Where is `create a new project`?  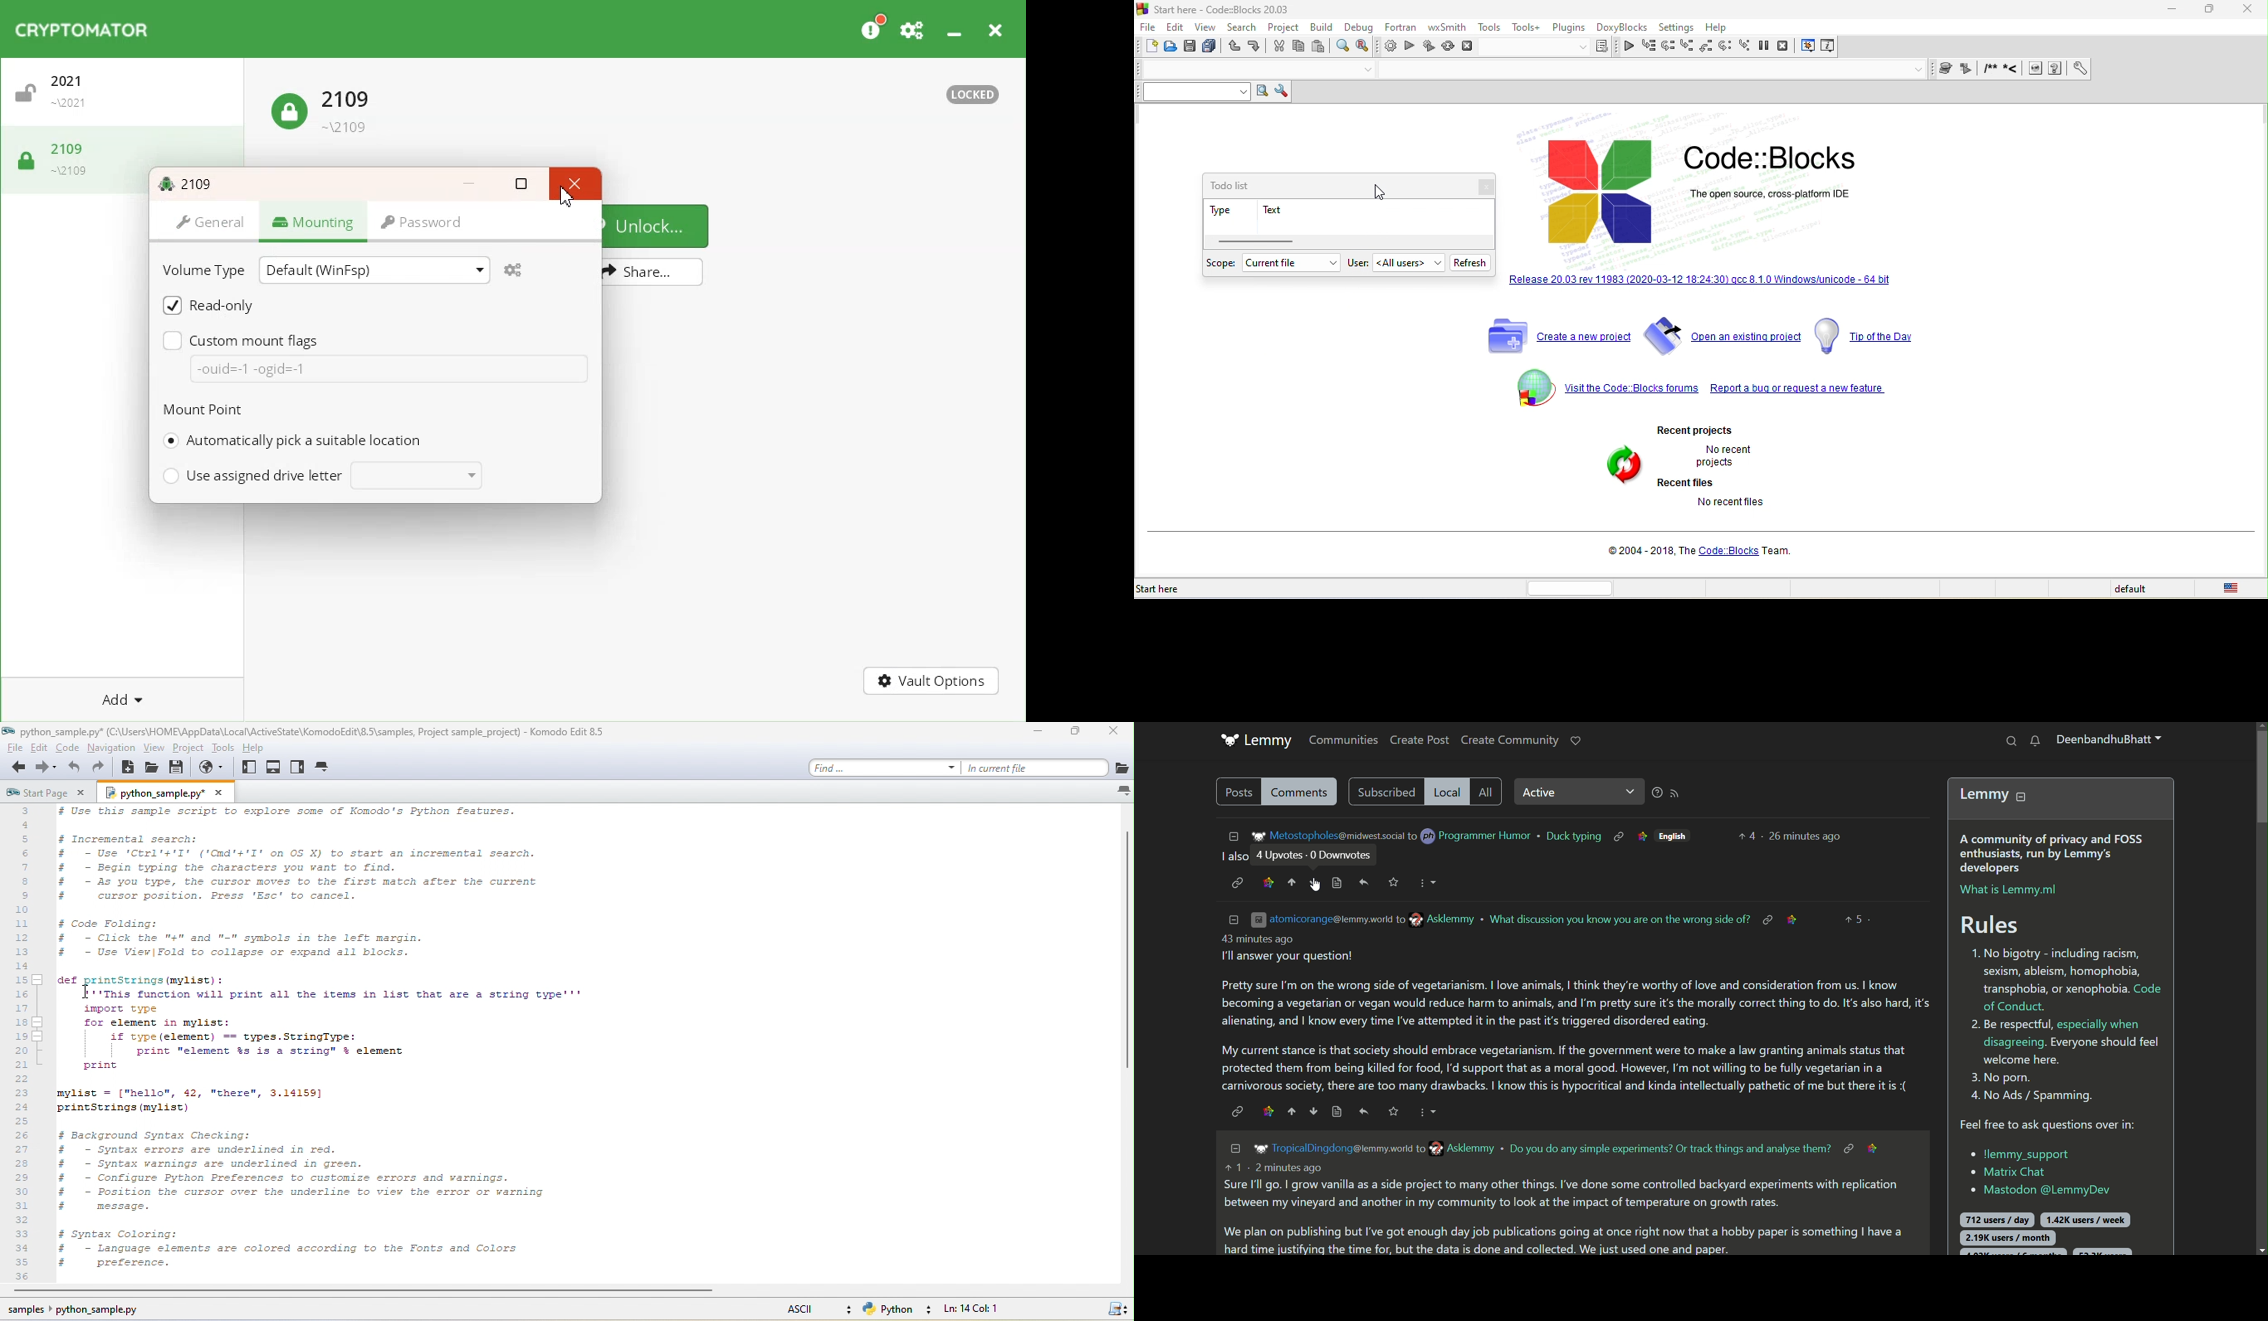
create a new project is located at coordinates (1554, 336).